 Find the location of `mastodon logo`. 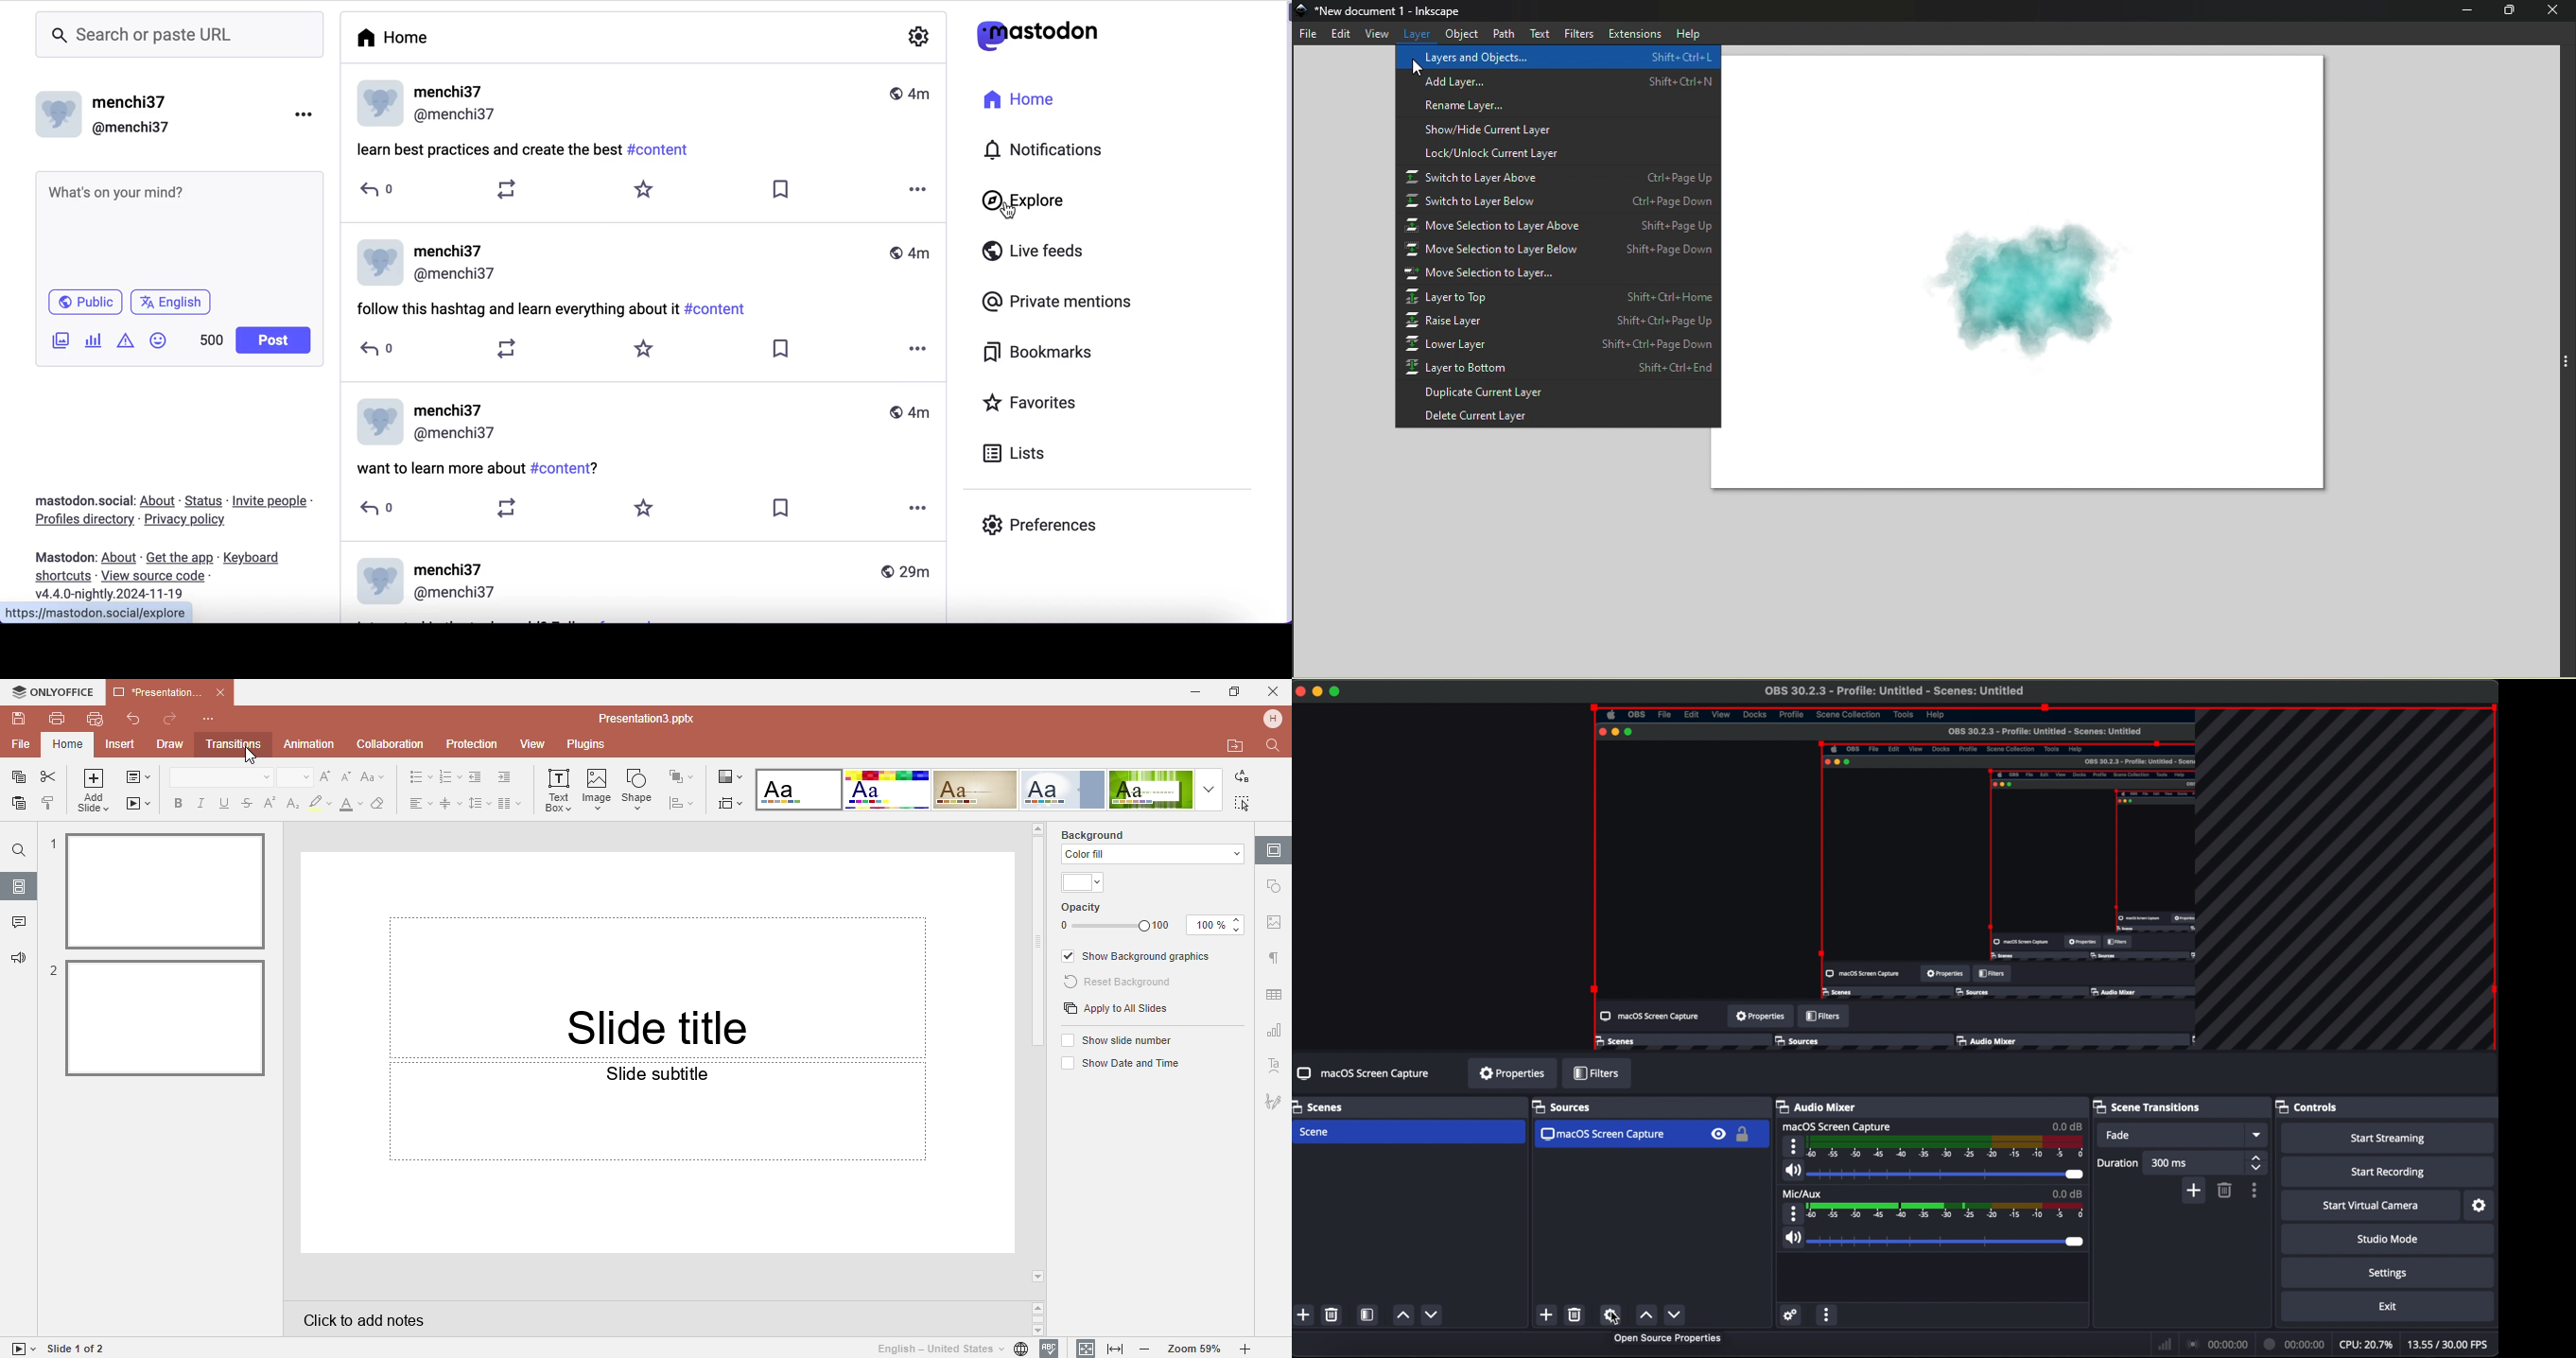

mastodon logo is located at coordinates (1035, 33).